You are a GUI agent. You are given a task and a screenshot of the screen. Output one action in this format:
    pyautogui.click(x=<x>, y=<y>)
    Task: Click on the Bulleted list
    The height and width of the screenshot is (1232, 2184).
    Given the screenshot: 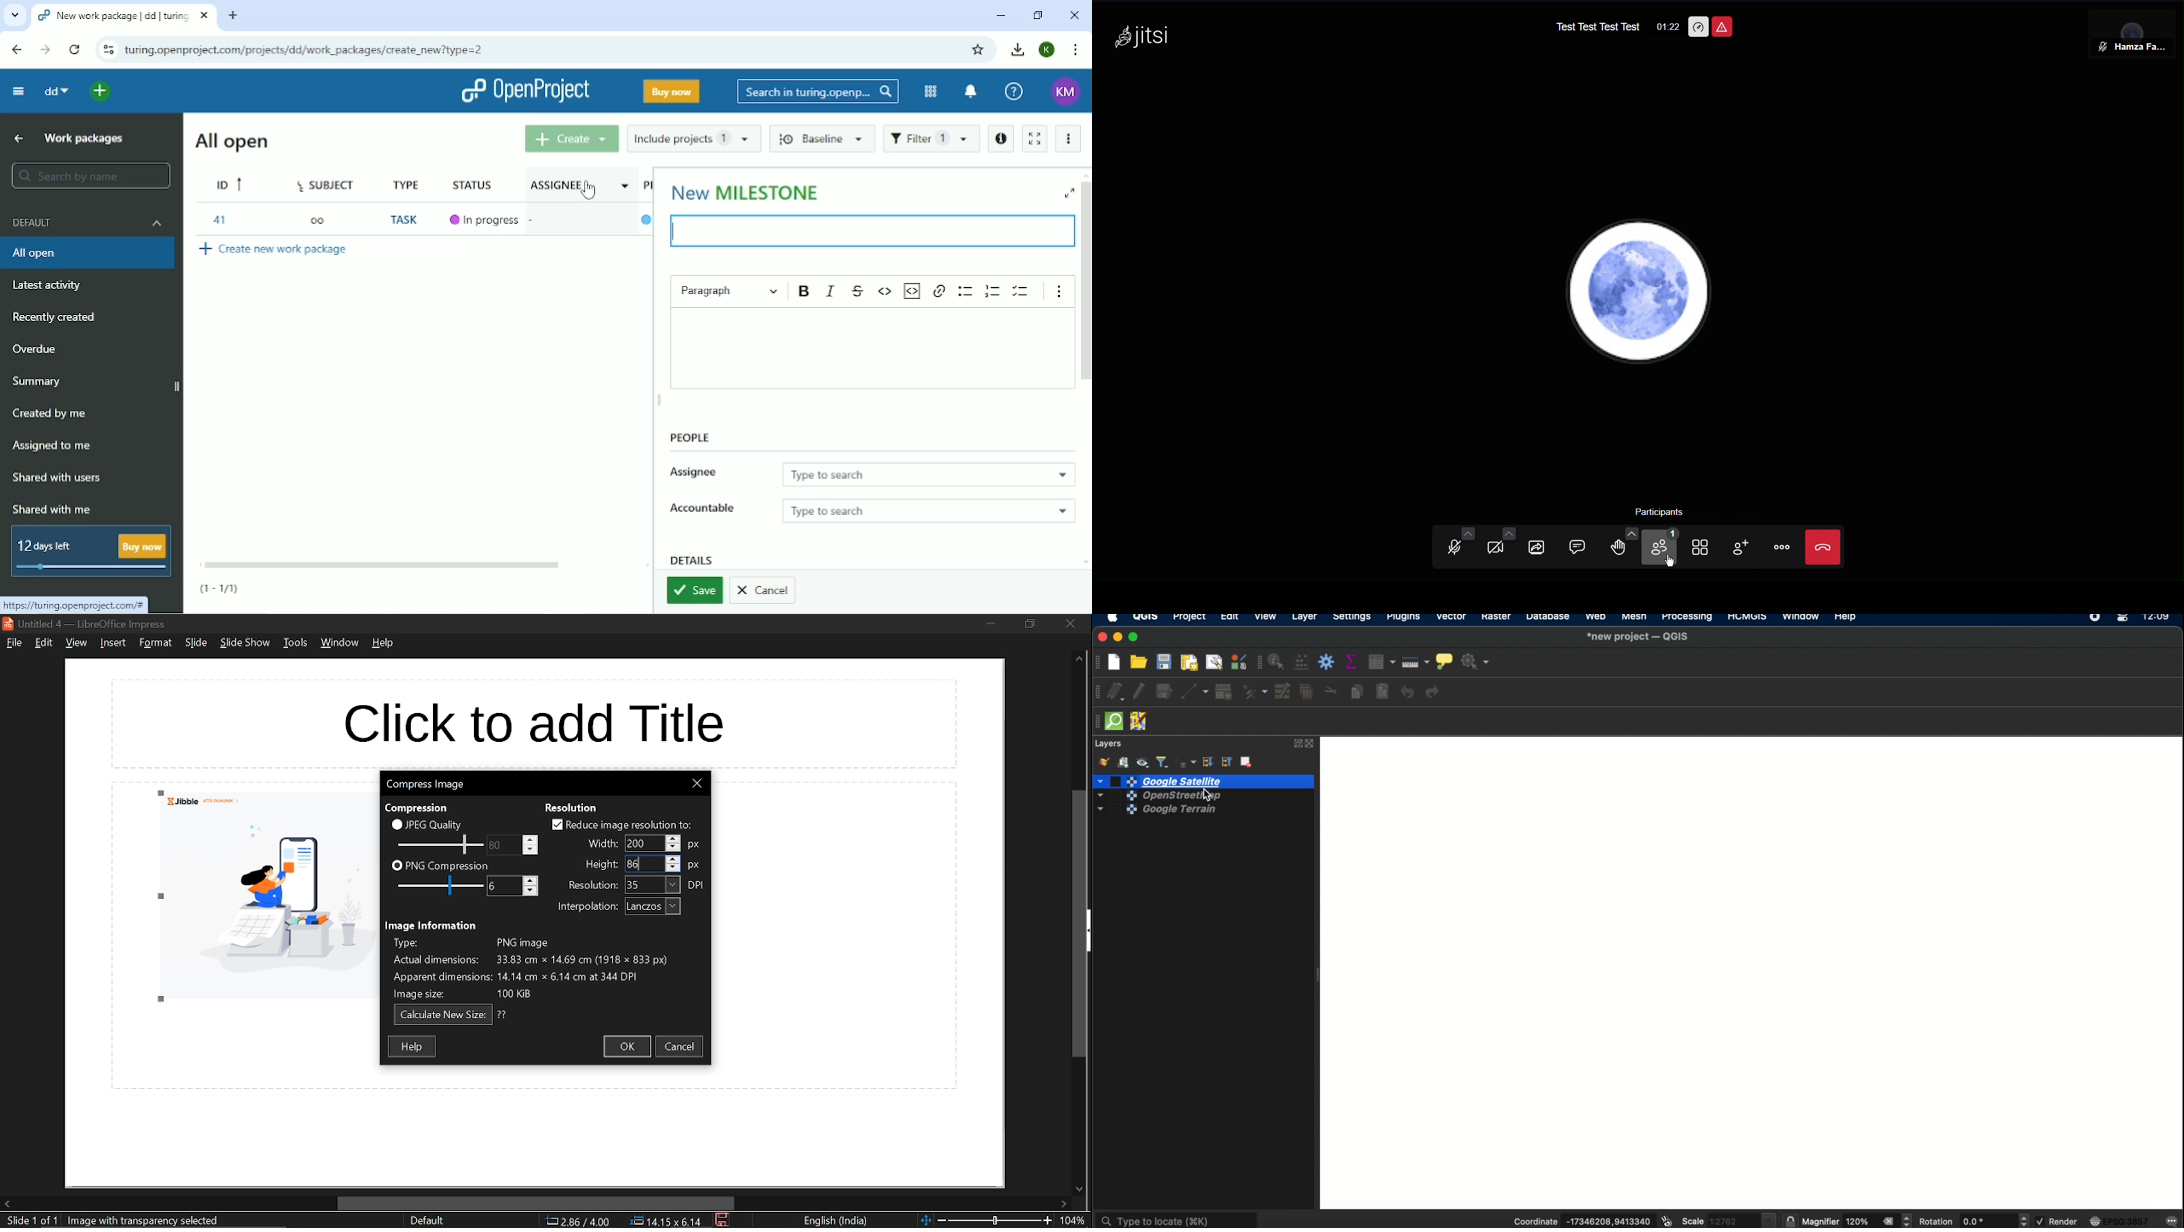 What is the action you would take?
    pyautogui.click(x=965, y=291)
    